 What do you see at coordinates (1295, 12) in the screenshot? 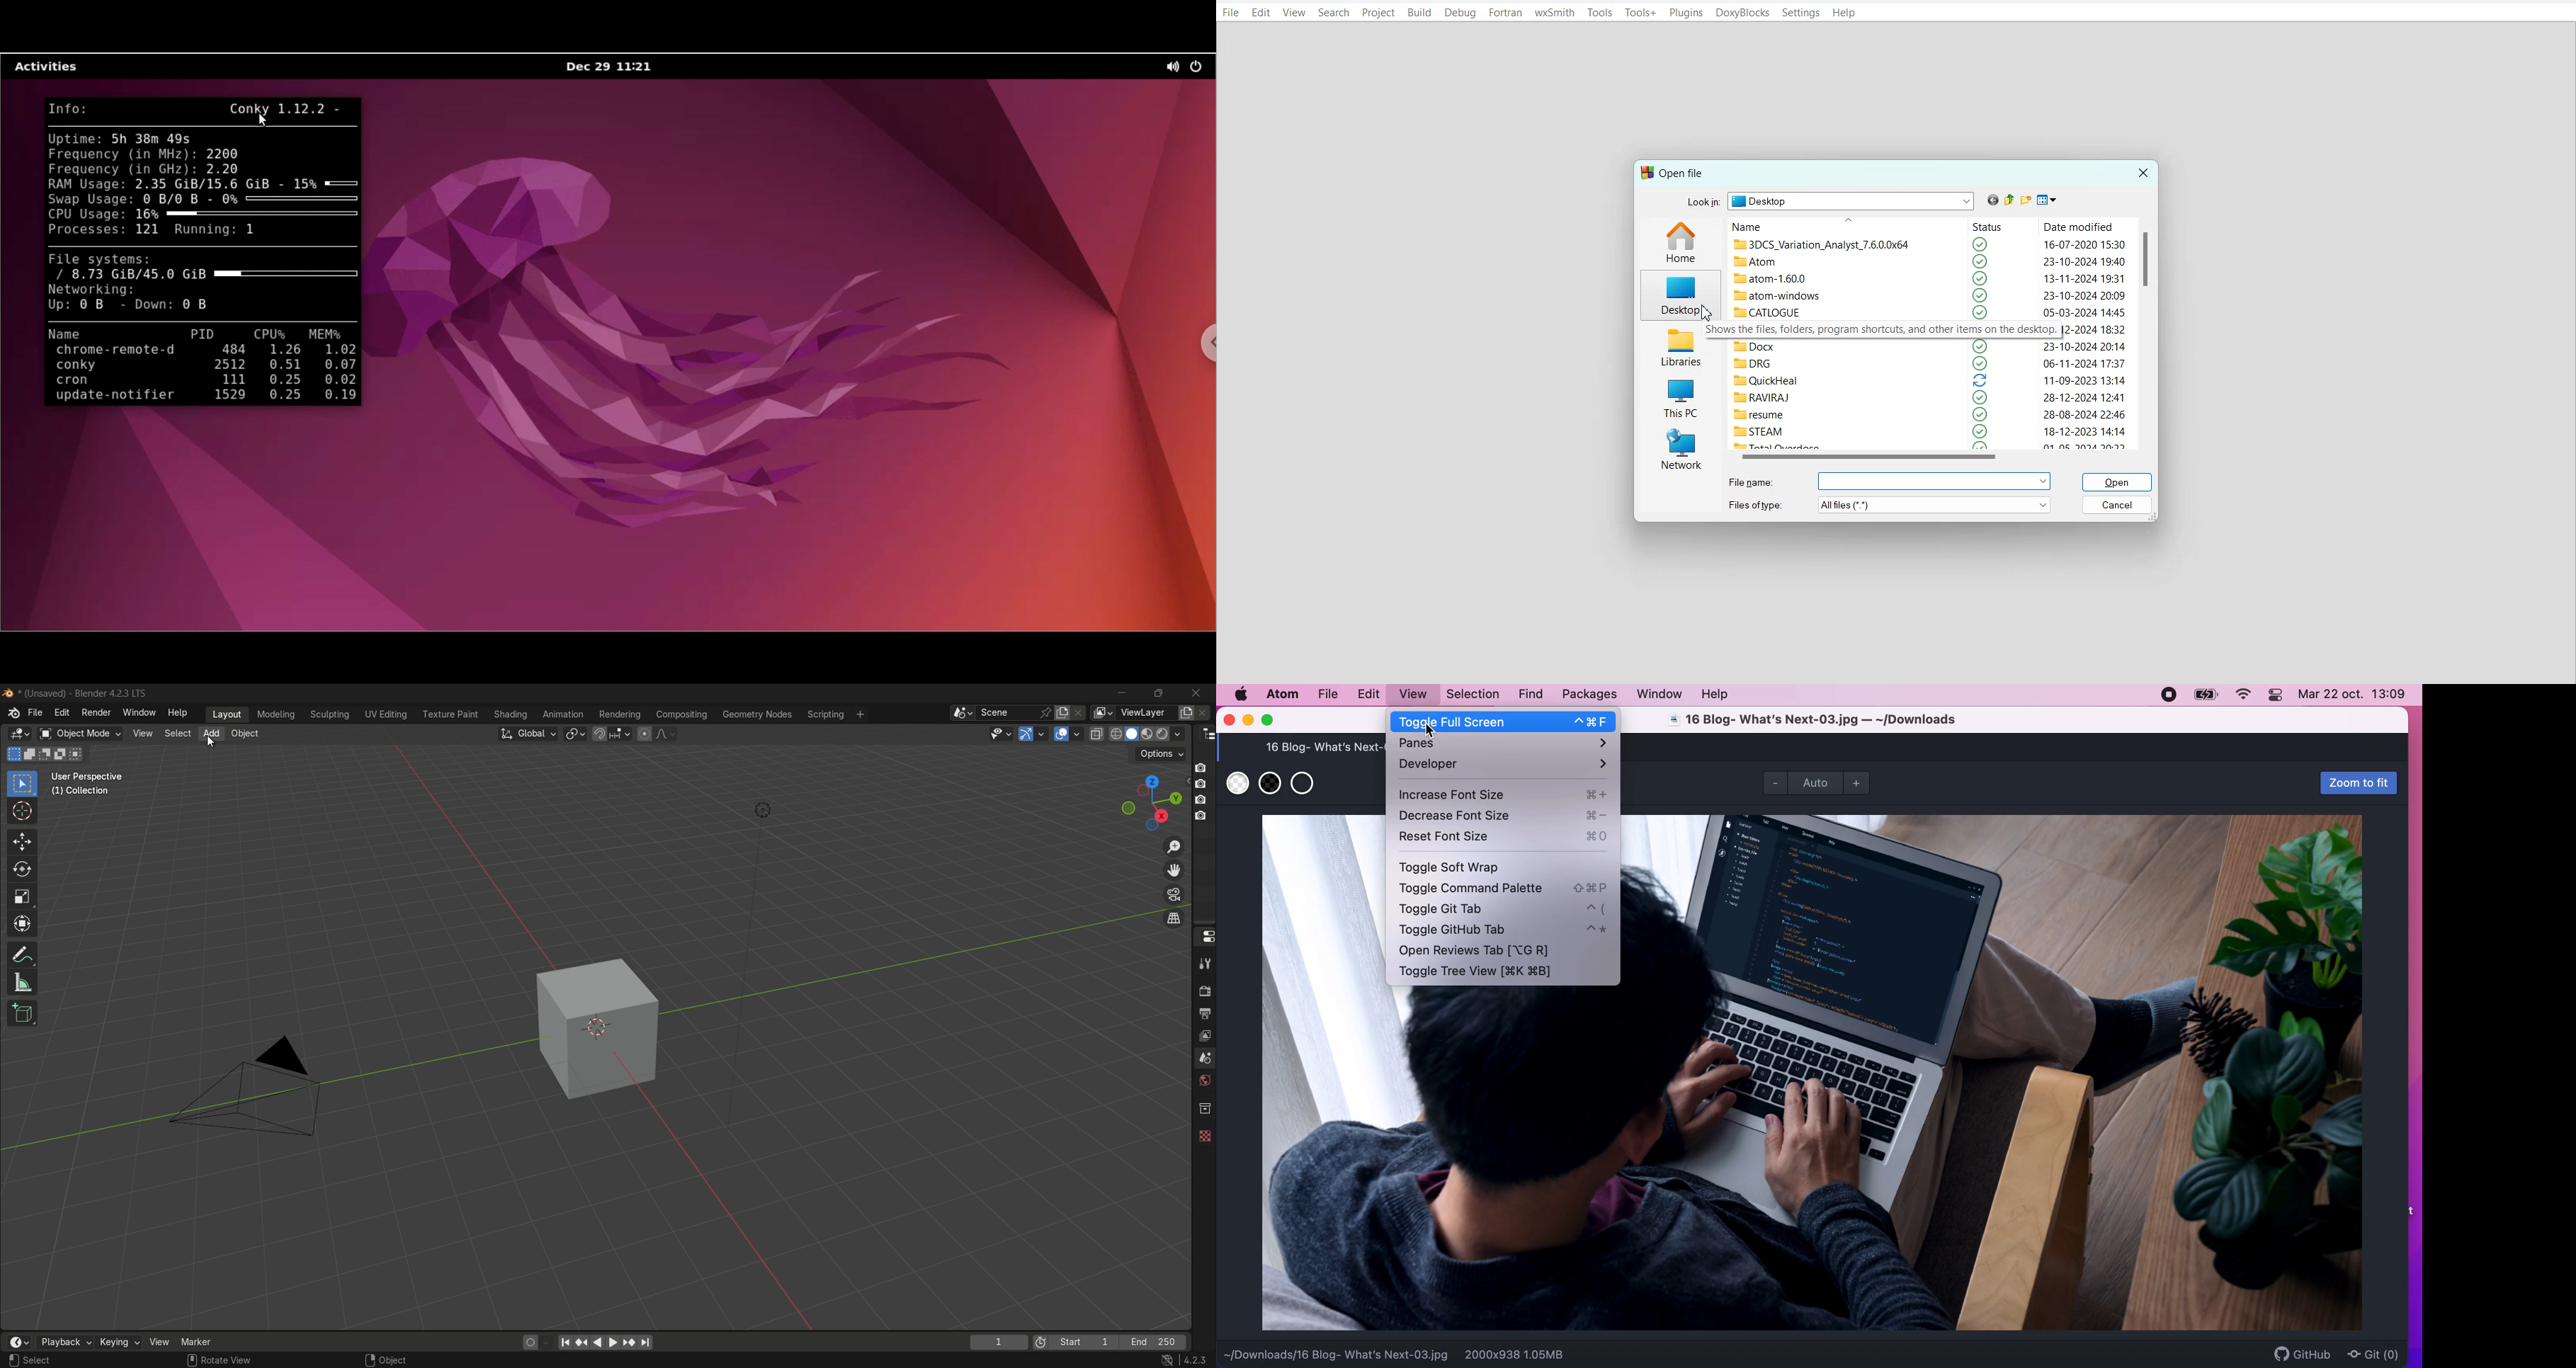
I see `View` at bounding box center [1295, 12].